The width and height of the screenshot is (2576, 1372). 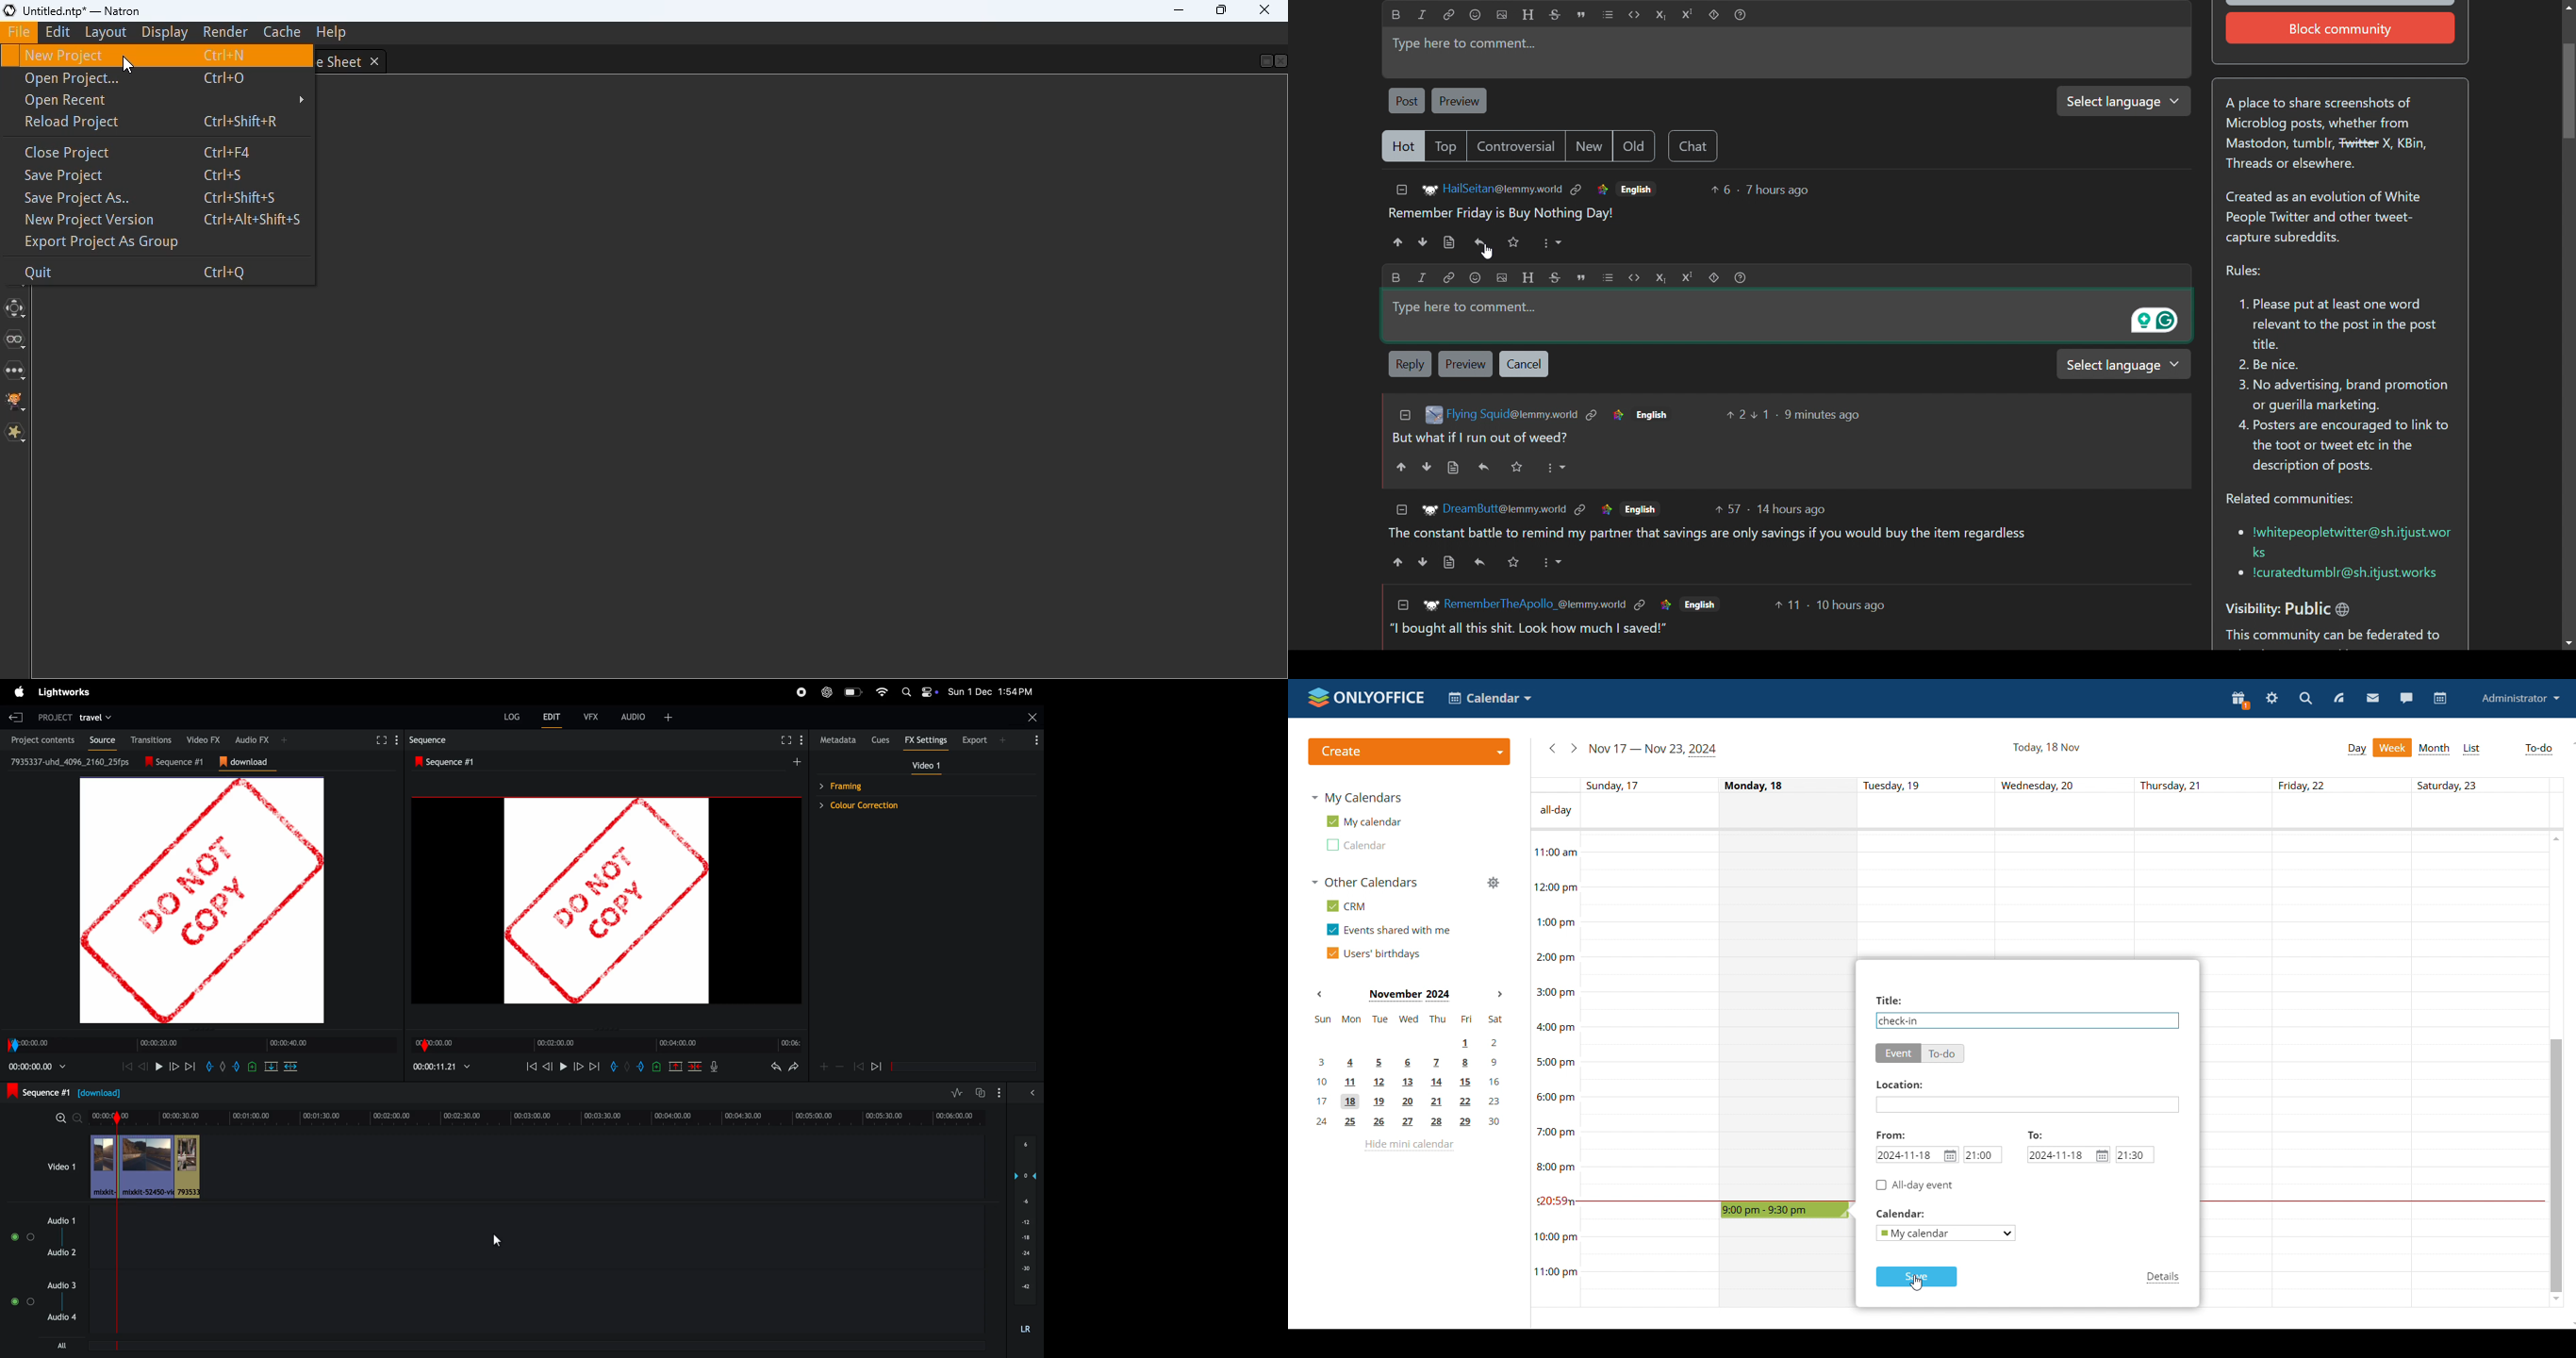 I want to click on upvote, so click(x=1393, y=564).